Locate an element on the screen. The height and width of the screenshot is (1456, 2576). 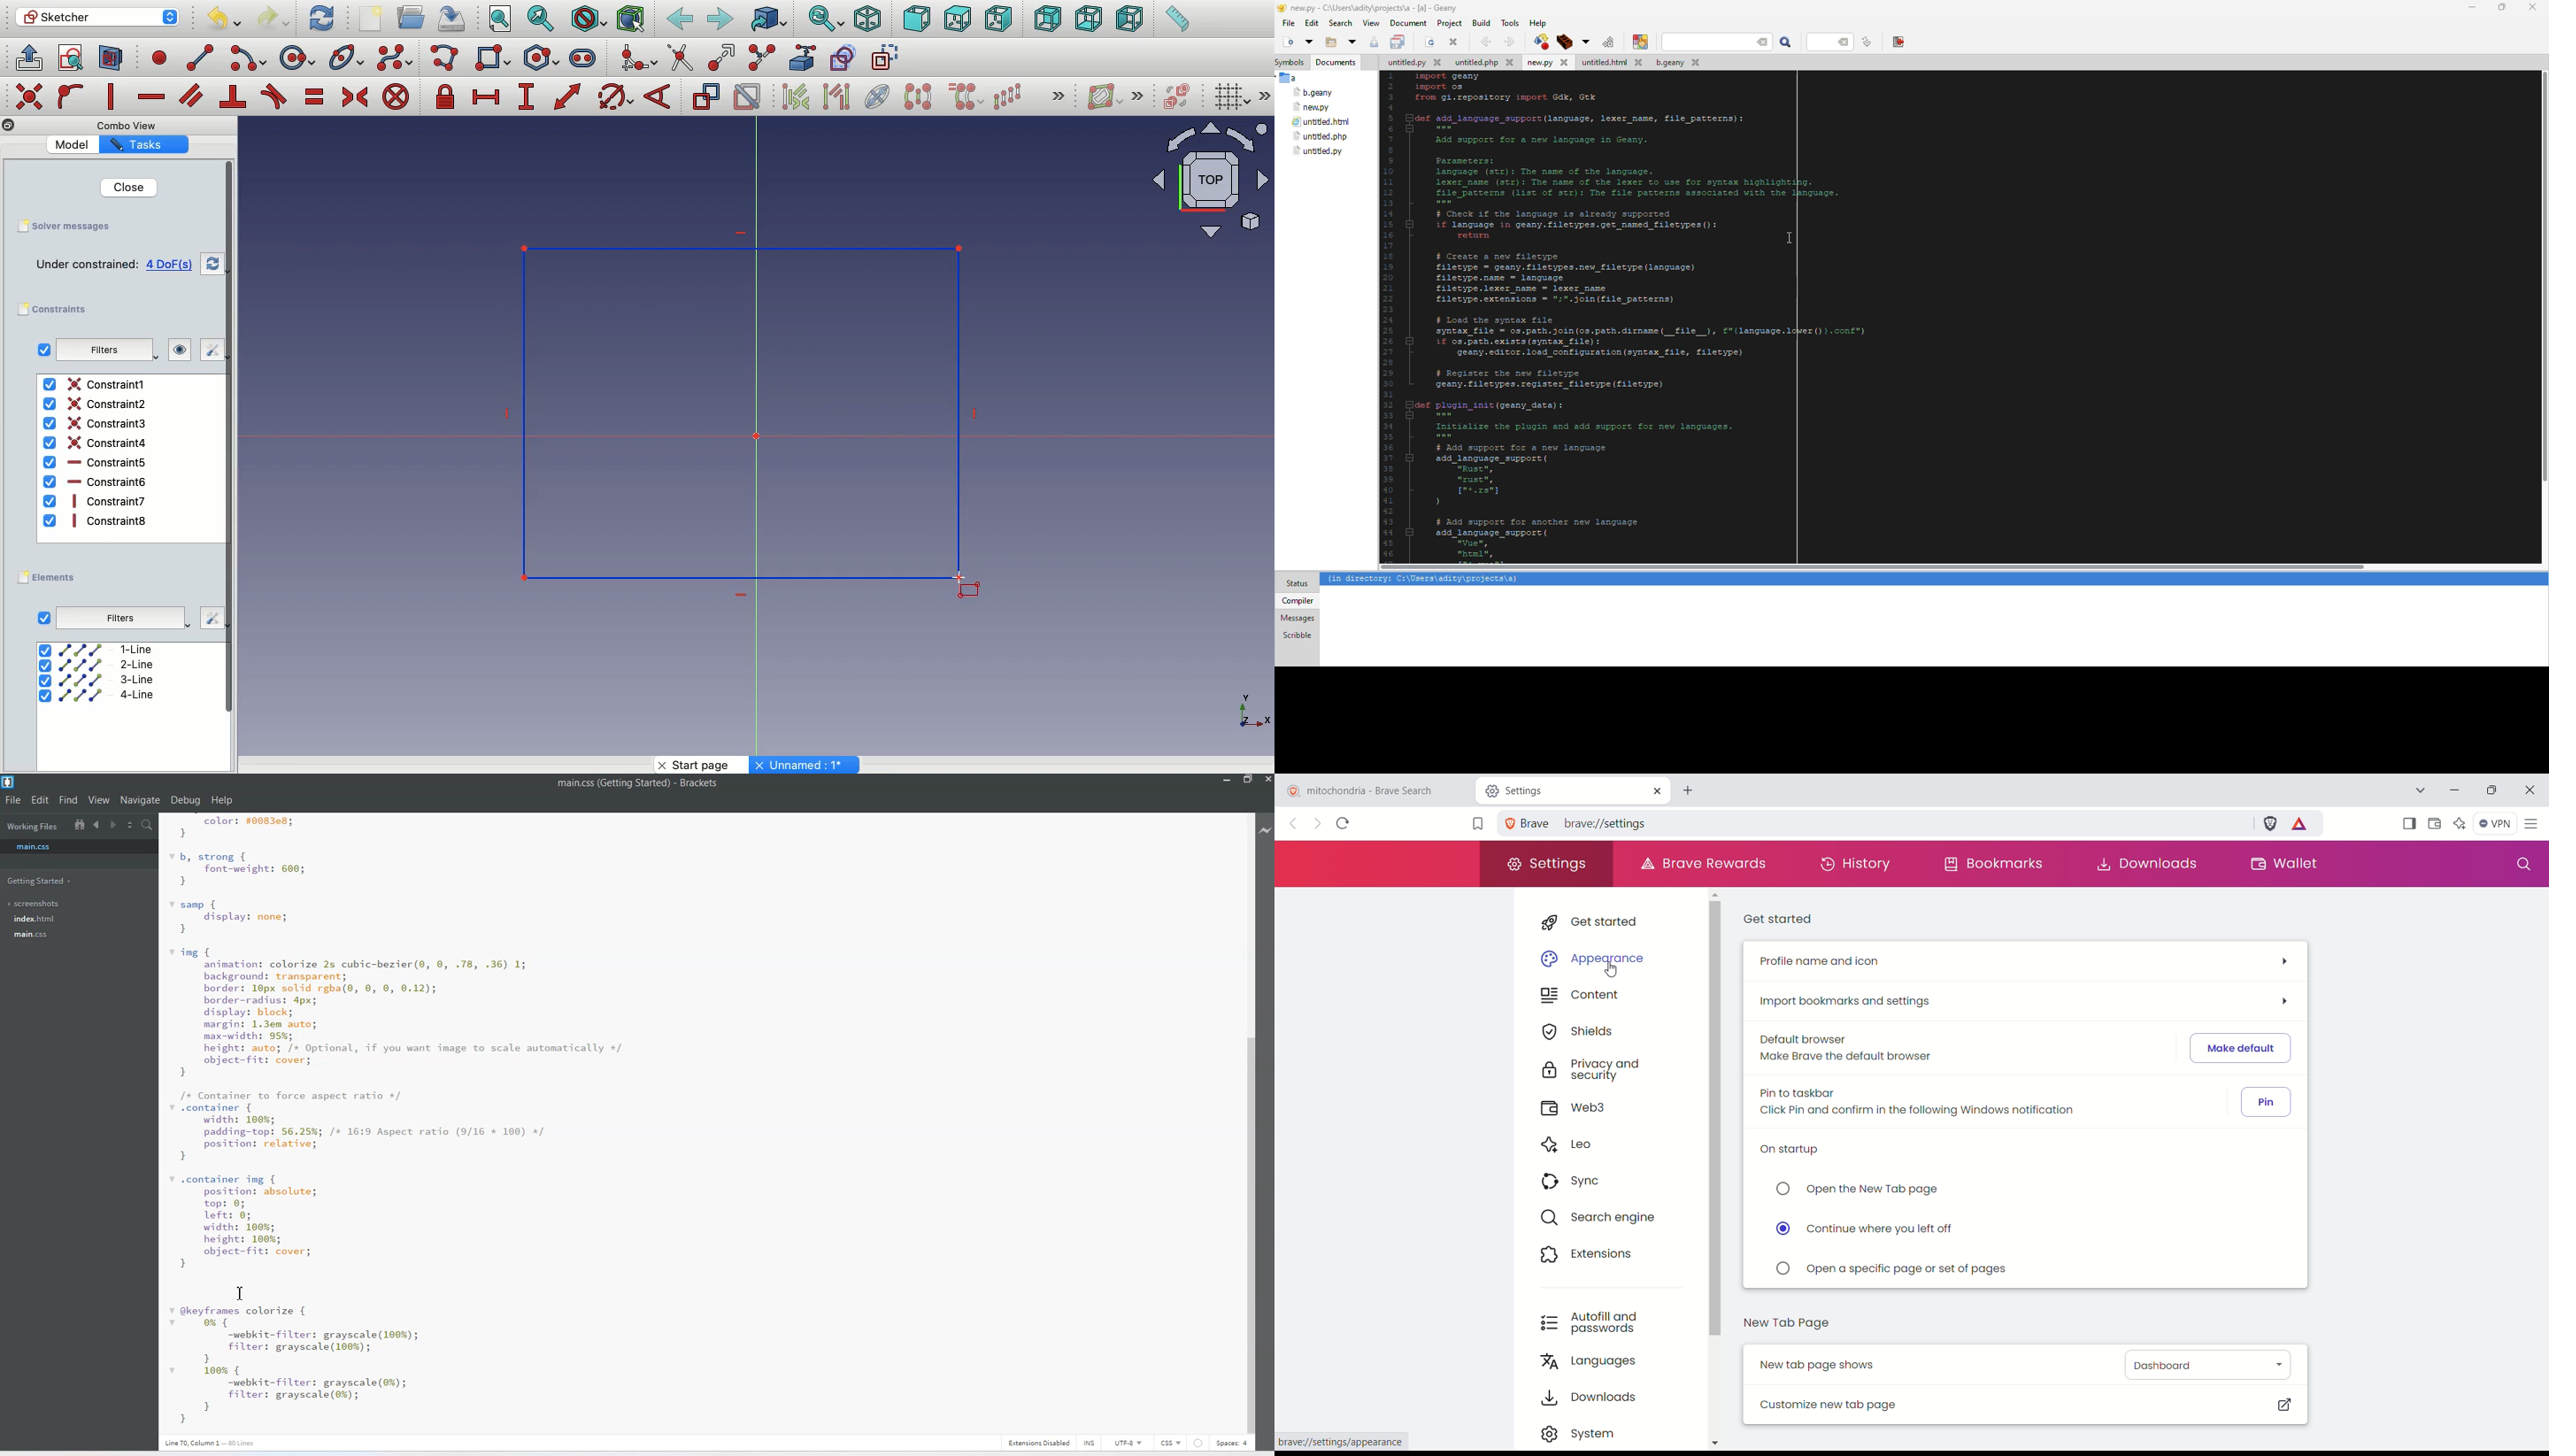
Split the editor vertically or Horizontally is located at coordinates (131, 825).